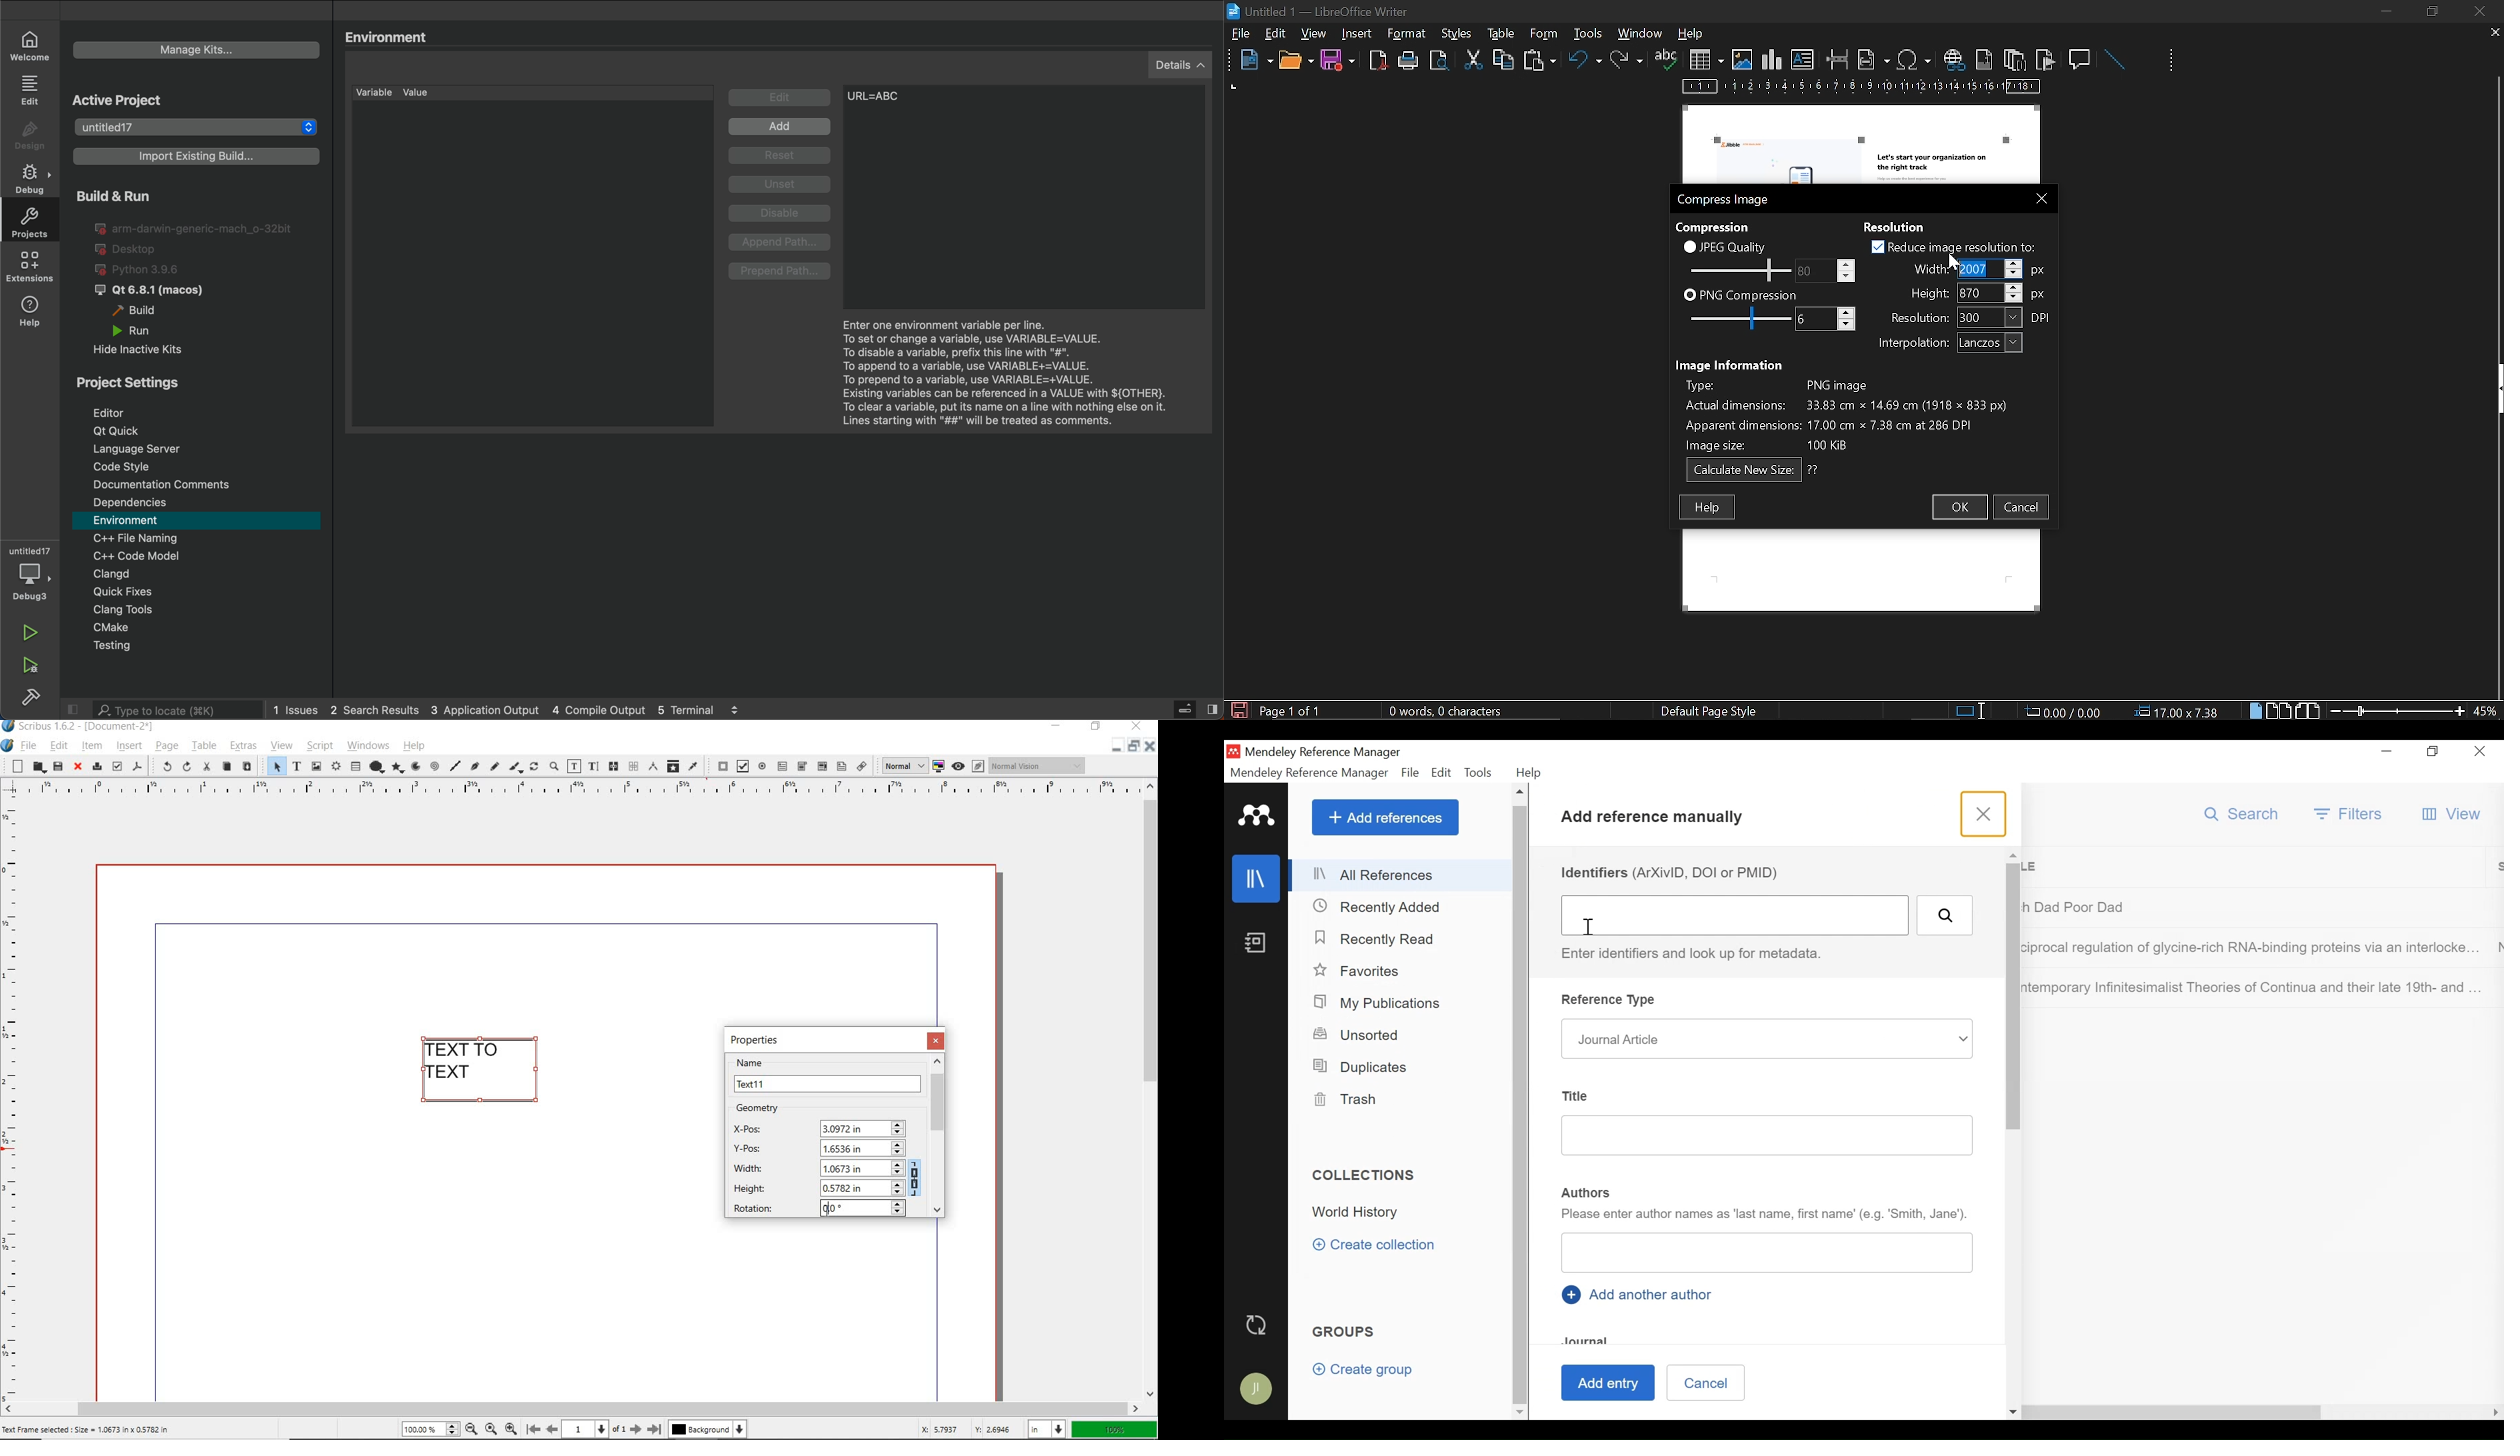 The image size is (2520, 1456). I want to click on print, so click(1409, 61).